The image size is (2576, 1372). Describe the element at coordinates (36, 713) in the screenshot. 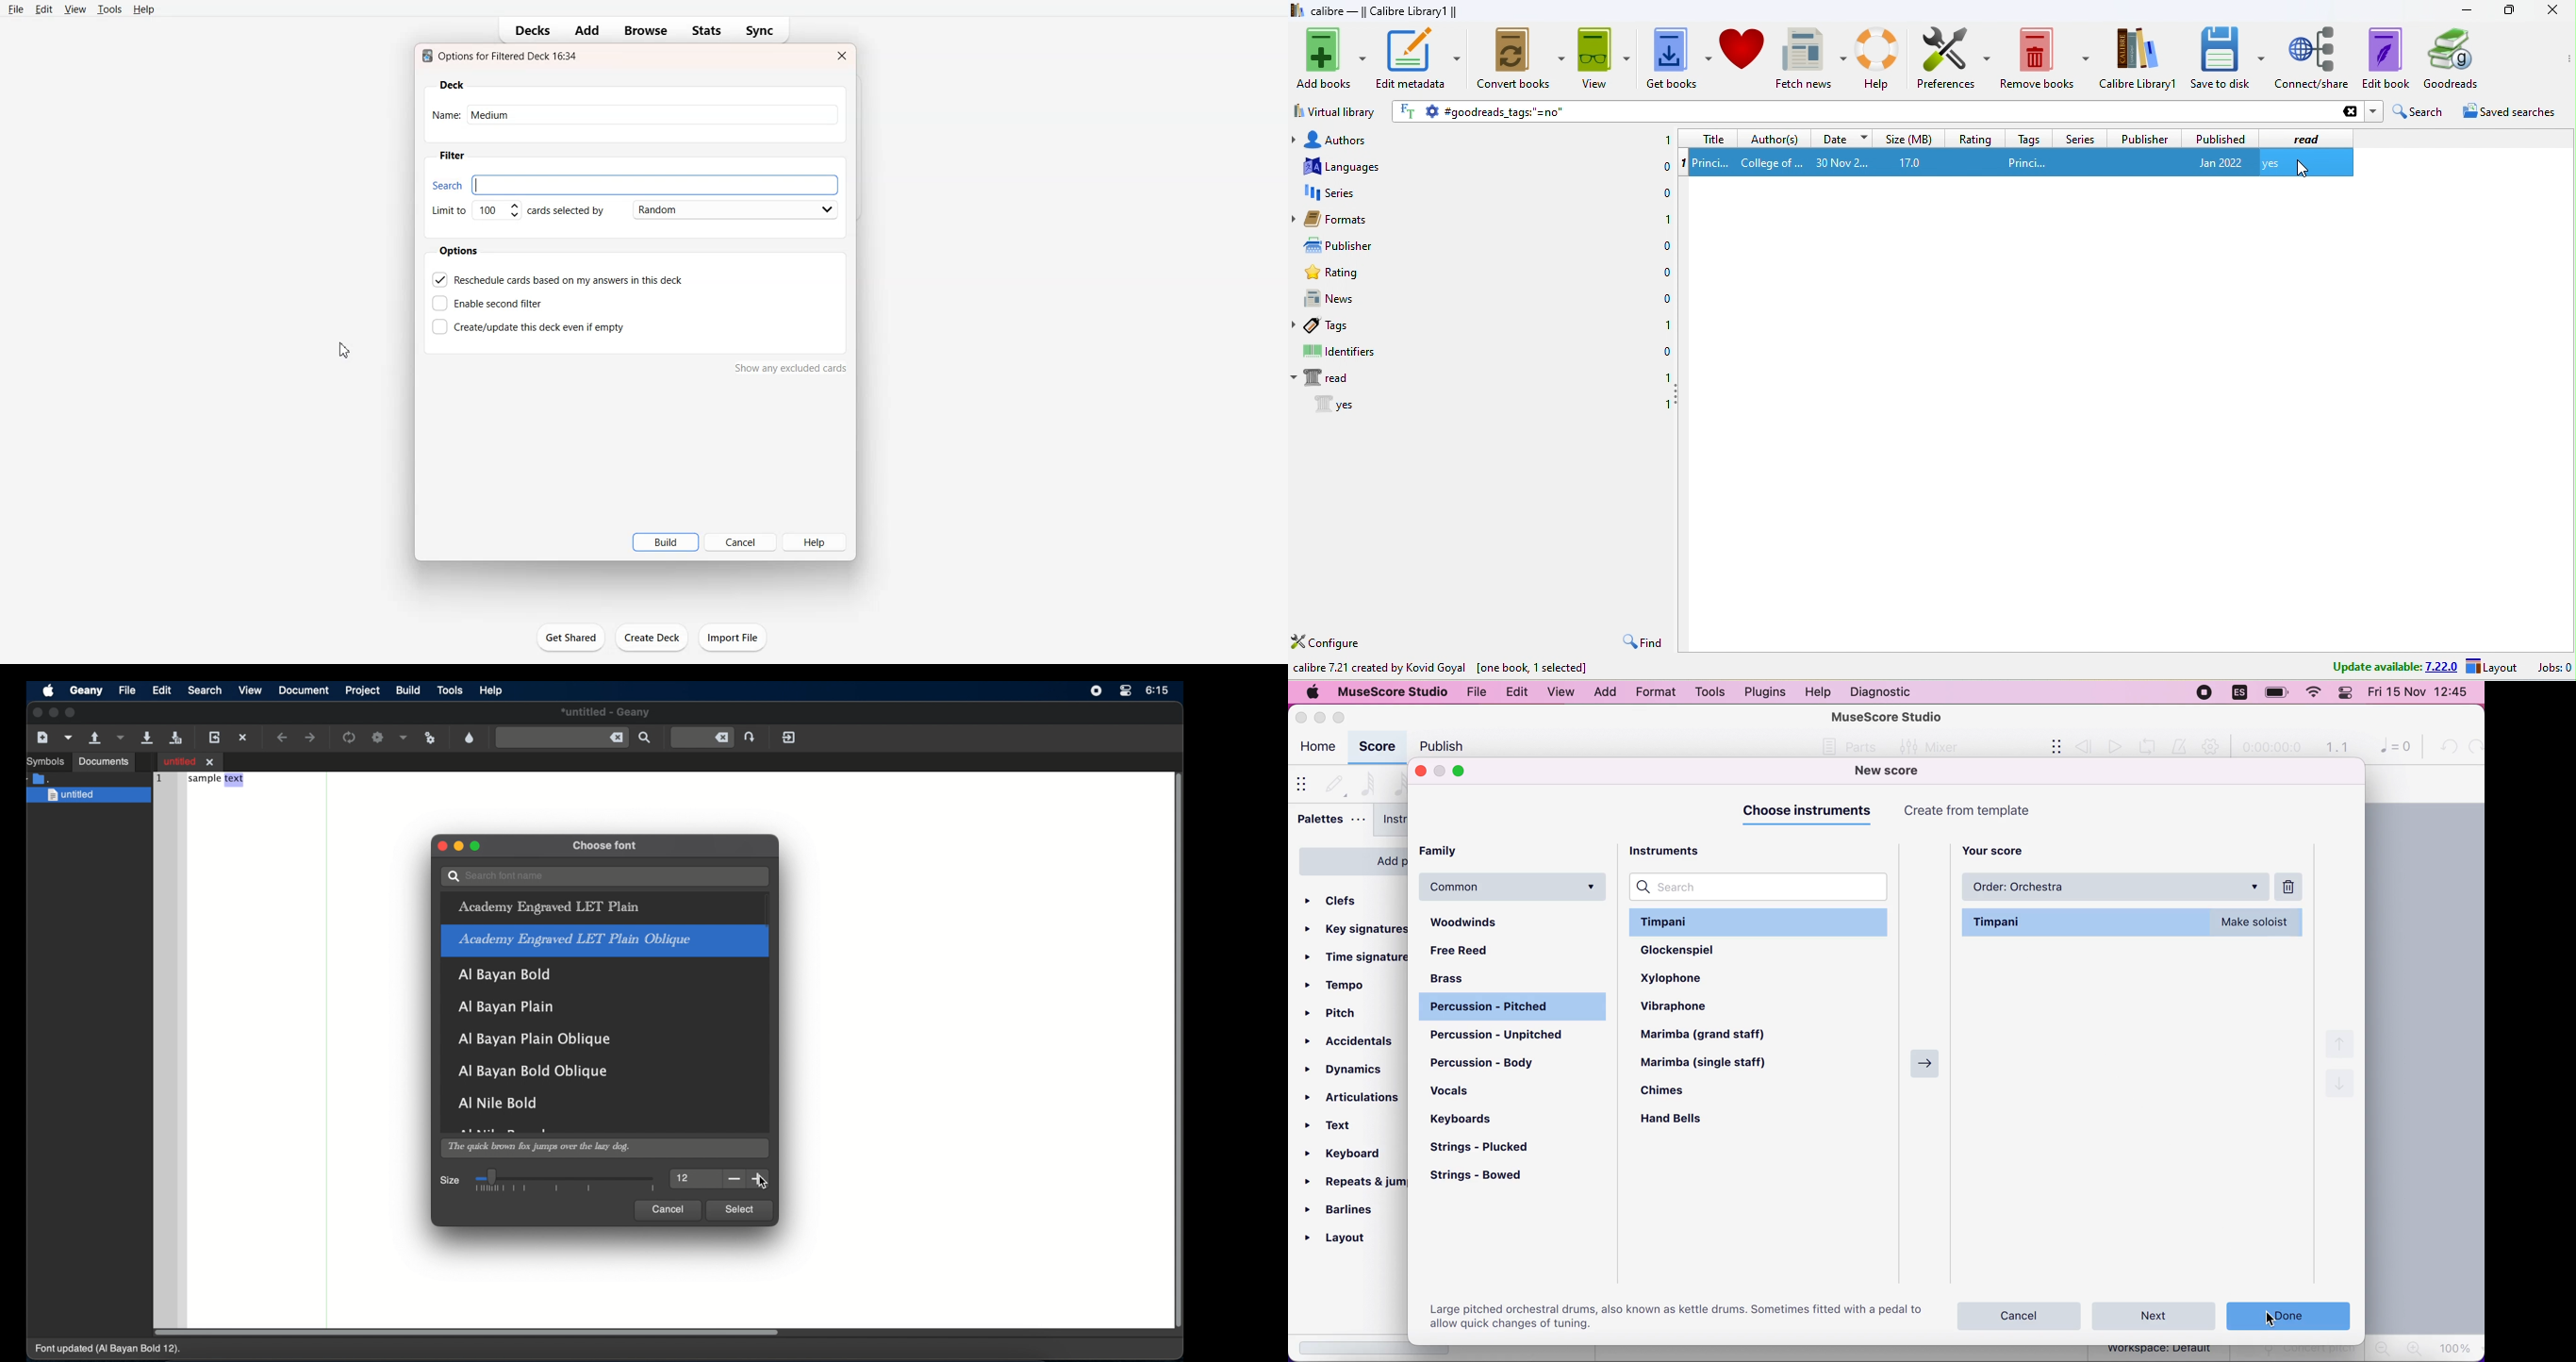

I see `close` at that location.